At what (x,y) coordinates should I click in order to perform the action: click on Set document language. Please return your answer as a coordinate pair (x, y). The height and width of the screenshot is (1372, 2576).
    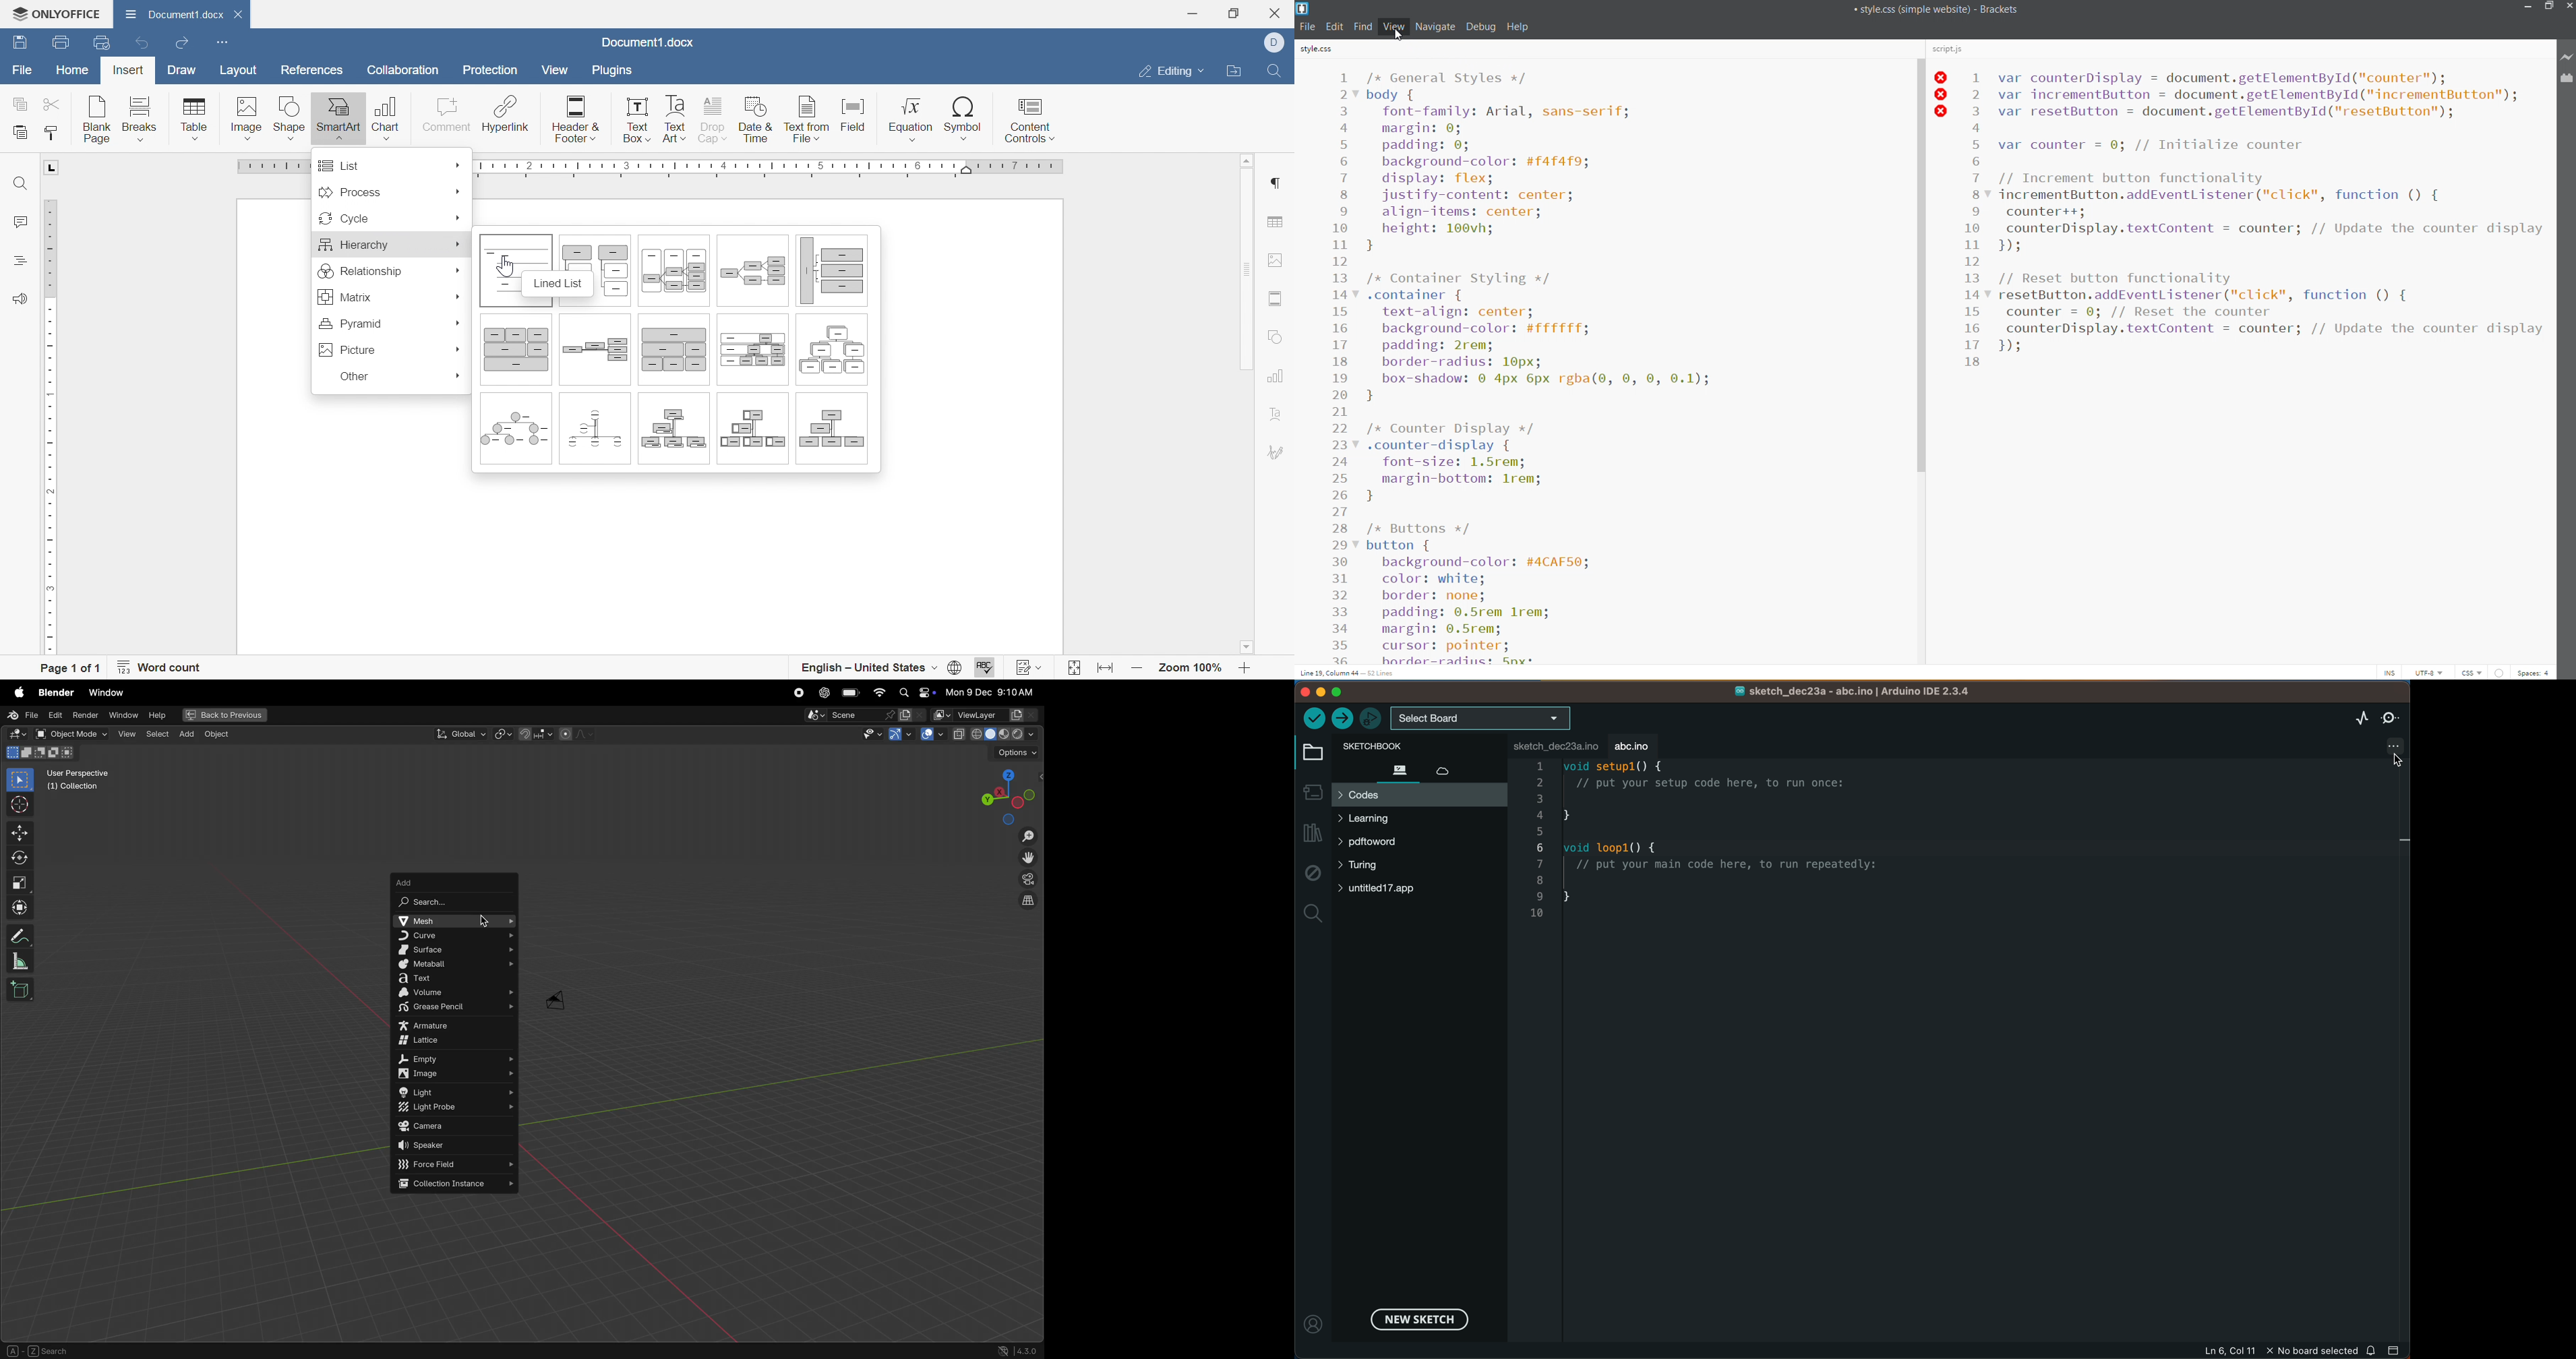
    Looking at the image, I should click on (955, 667).